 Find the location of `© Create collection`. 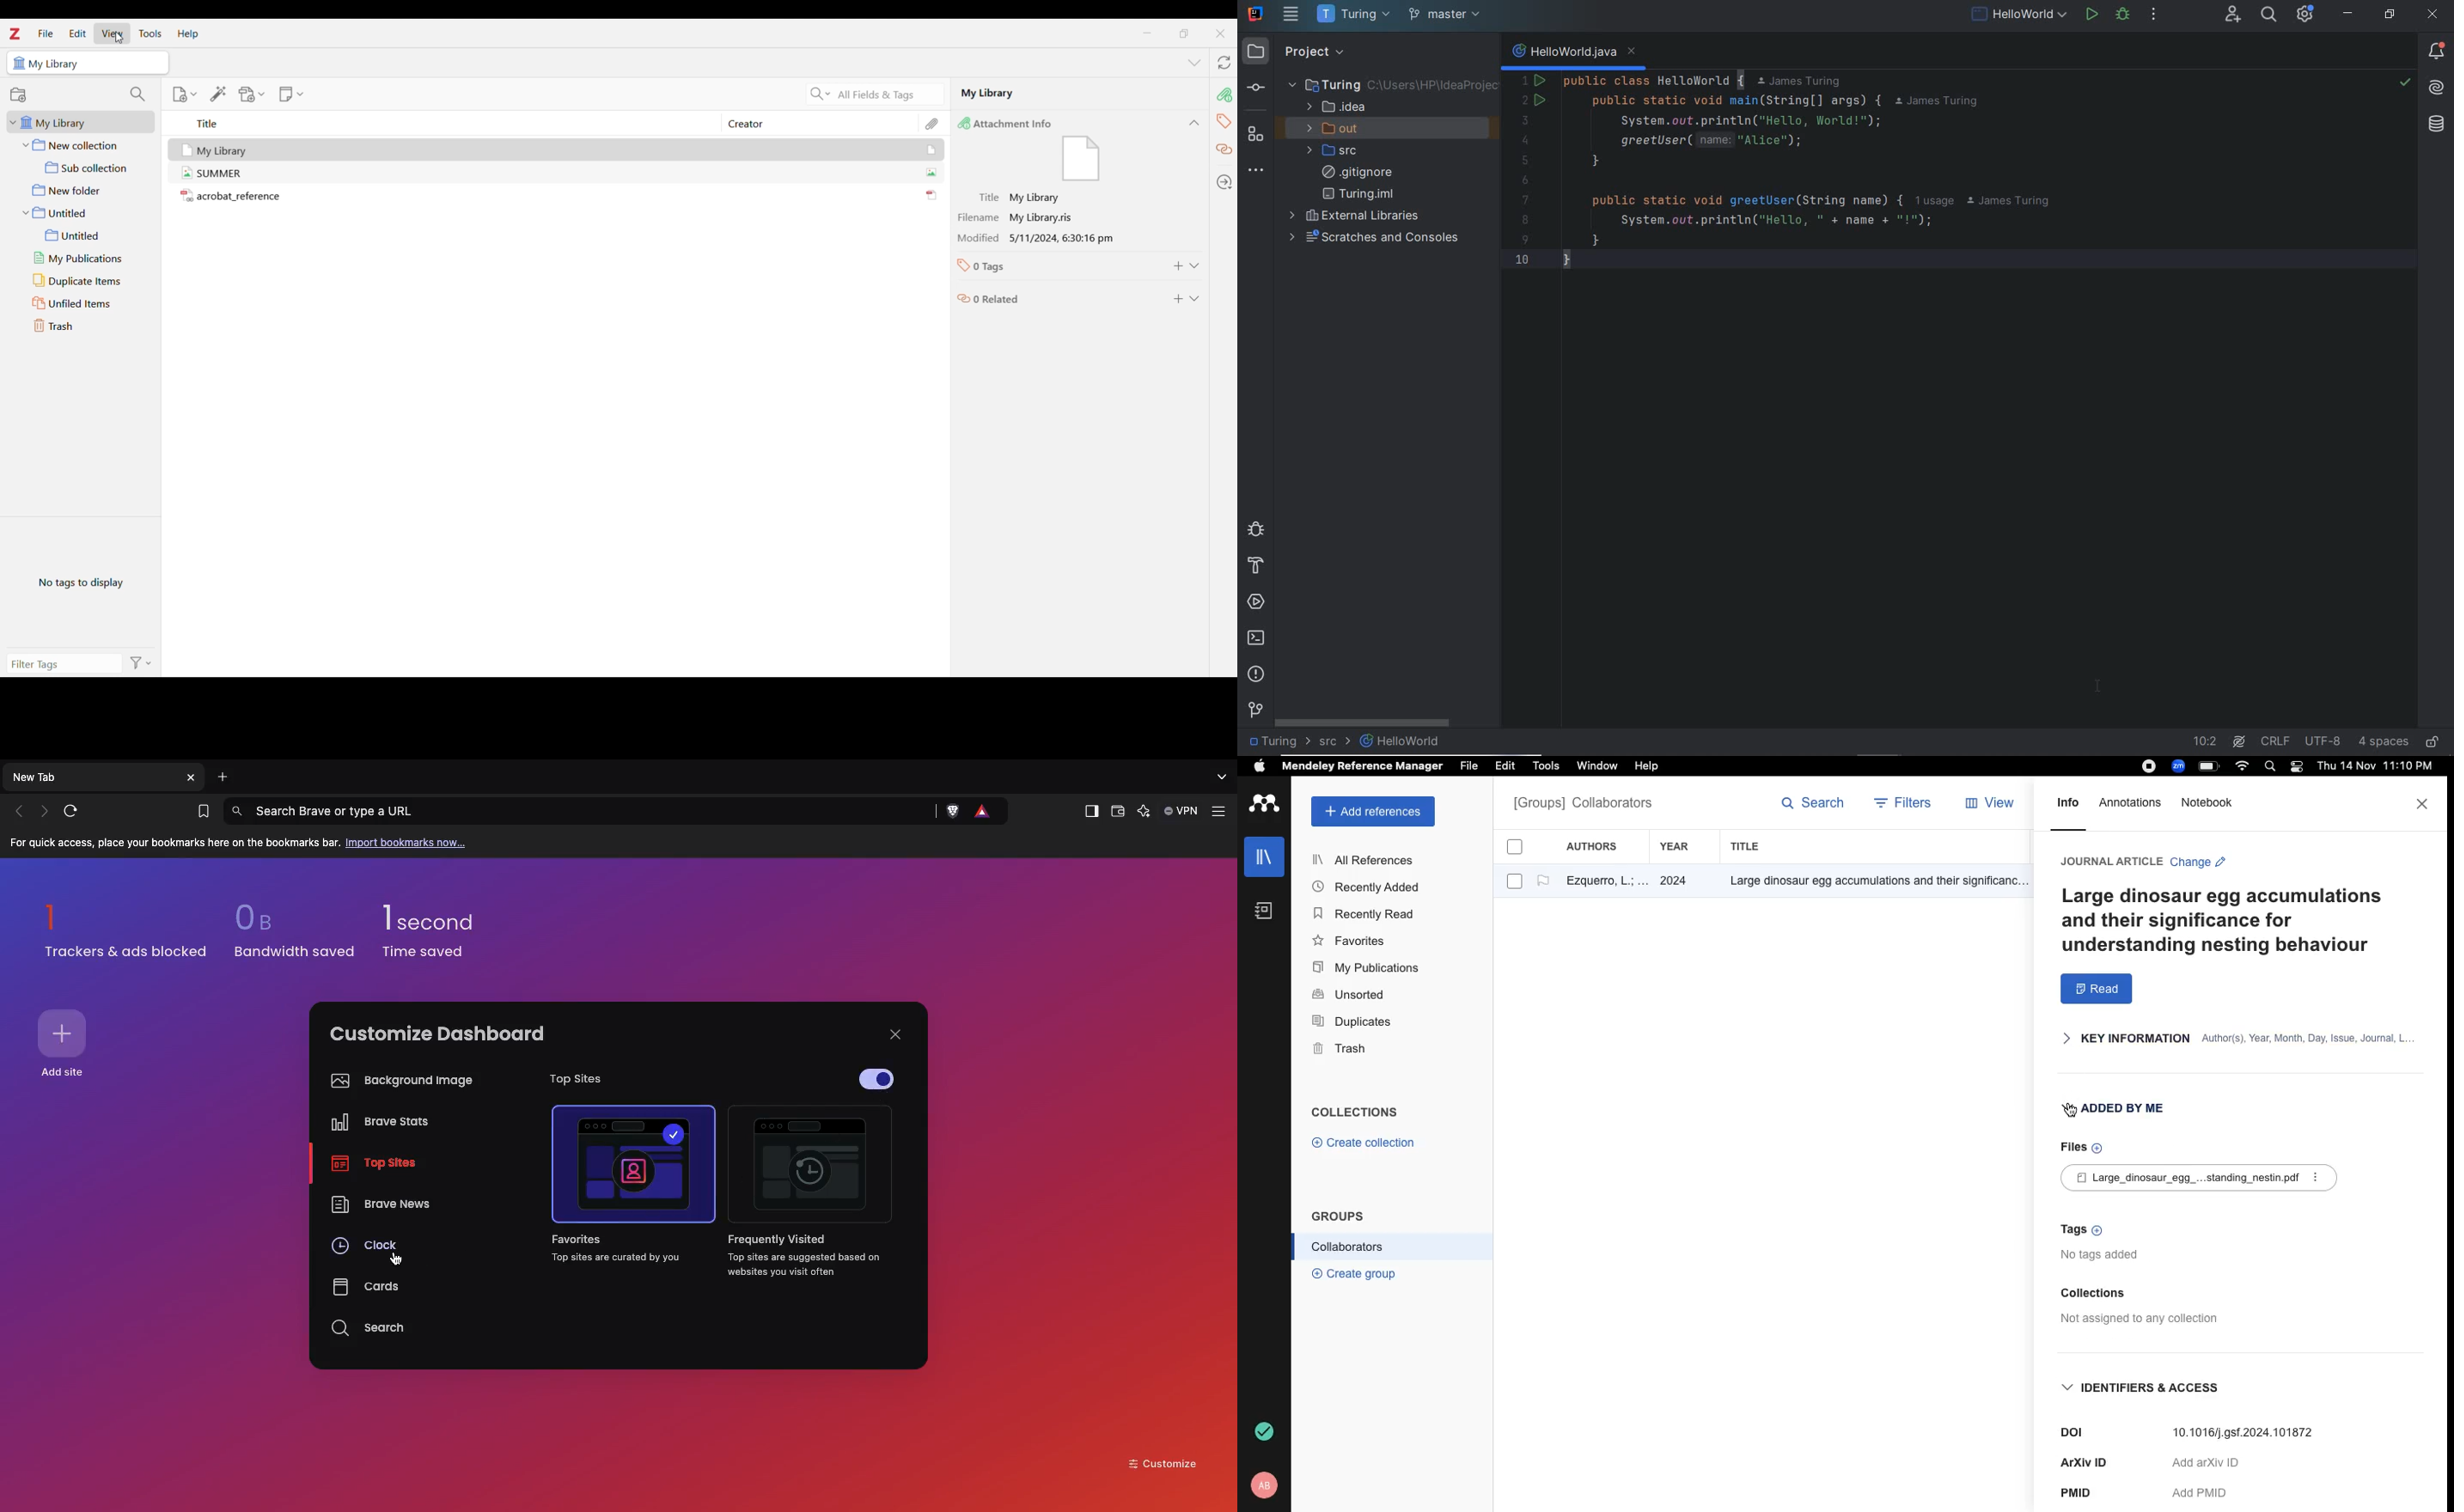

© Create collection is located at coordinates (1364, 1146).